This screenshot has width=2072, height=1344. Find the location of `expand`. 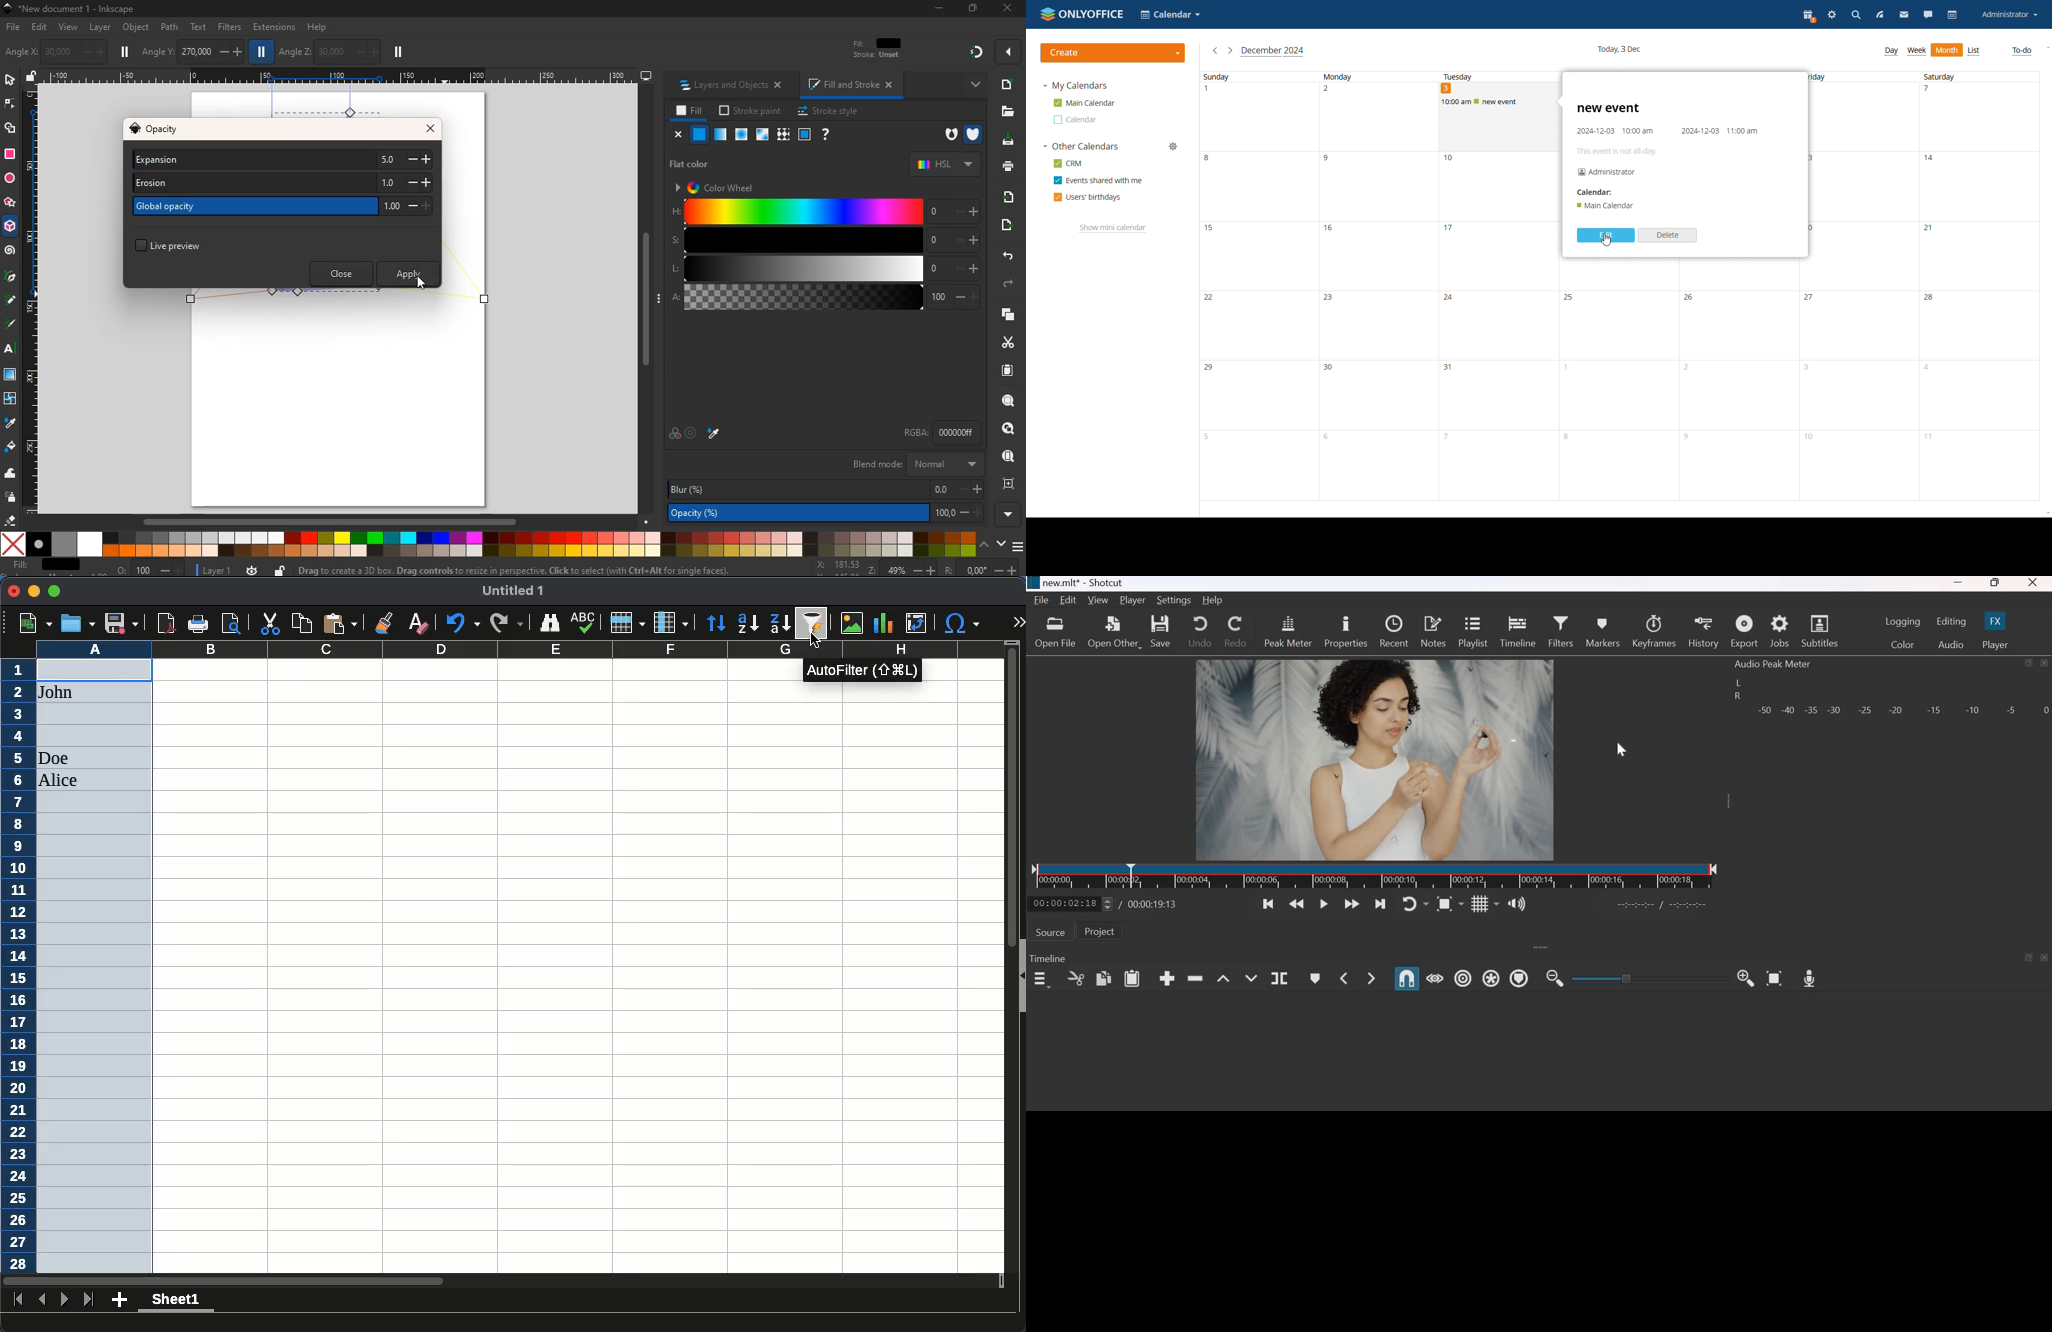

expand is located at coordinates (1017, 621).